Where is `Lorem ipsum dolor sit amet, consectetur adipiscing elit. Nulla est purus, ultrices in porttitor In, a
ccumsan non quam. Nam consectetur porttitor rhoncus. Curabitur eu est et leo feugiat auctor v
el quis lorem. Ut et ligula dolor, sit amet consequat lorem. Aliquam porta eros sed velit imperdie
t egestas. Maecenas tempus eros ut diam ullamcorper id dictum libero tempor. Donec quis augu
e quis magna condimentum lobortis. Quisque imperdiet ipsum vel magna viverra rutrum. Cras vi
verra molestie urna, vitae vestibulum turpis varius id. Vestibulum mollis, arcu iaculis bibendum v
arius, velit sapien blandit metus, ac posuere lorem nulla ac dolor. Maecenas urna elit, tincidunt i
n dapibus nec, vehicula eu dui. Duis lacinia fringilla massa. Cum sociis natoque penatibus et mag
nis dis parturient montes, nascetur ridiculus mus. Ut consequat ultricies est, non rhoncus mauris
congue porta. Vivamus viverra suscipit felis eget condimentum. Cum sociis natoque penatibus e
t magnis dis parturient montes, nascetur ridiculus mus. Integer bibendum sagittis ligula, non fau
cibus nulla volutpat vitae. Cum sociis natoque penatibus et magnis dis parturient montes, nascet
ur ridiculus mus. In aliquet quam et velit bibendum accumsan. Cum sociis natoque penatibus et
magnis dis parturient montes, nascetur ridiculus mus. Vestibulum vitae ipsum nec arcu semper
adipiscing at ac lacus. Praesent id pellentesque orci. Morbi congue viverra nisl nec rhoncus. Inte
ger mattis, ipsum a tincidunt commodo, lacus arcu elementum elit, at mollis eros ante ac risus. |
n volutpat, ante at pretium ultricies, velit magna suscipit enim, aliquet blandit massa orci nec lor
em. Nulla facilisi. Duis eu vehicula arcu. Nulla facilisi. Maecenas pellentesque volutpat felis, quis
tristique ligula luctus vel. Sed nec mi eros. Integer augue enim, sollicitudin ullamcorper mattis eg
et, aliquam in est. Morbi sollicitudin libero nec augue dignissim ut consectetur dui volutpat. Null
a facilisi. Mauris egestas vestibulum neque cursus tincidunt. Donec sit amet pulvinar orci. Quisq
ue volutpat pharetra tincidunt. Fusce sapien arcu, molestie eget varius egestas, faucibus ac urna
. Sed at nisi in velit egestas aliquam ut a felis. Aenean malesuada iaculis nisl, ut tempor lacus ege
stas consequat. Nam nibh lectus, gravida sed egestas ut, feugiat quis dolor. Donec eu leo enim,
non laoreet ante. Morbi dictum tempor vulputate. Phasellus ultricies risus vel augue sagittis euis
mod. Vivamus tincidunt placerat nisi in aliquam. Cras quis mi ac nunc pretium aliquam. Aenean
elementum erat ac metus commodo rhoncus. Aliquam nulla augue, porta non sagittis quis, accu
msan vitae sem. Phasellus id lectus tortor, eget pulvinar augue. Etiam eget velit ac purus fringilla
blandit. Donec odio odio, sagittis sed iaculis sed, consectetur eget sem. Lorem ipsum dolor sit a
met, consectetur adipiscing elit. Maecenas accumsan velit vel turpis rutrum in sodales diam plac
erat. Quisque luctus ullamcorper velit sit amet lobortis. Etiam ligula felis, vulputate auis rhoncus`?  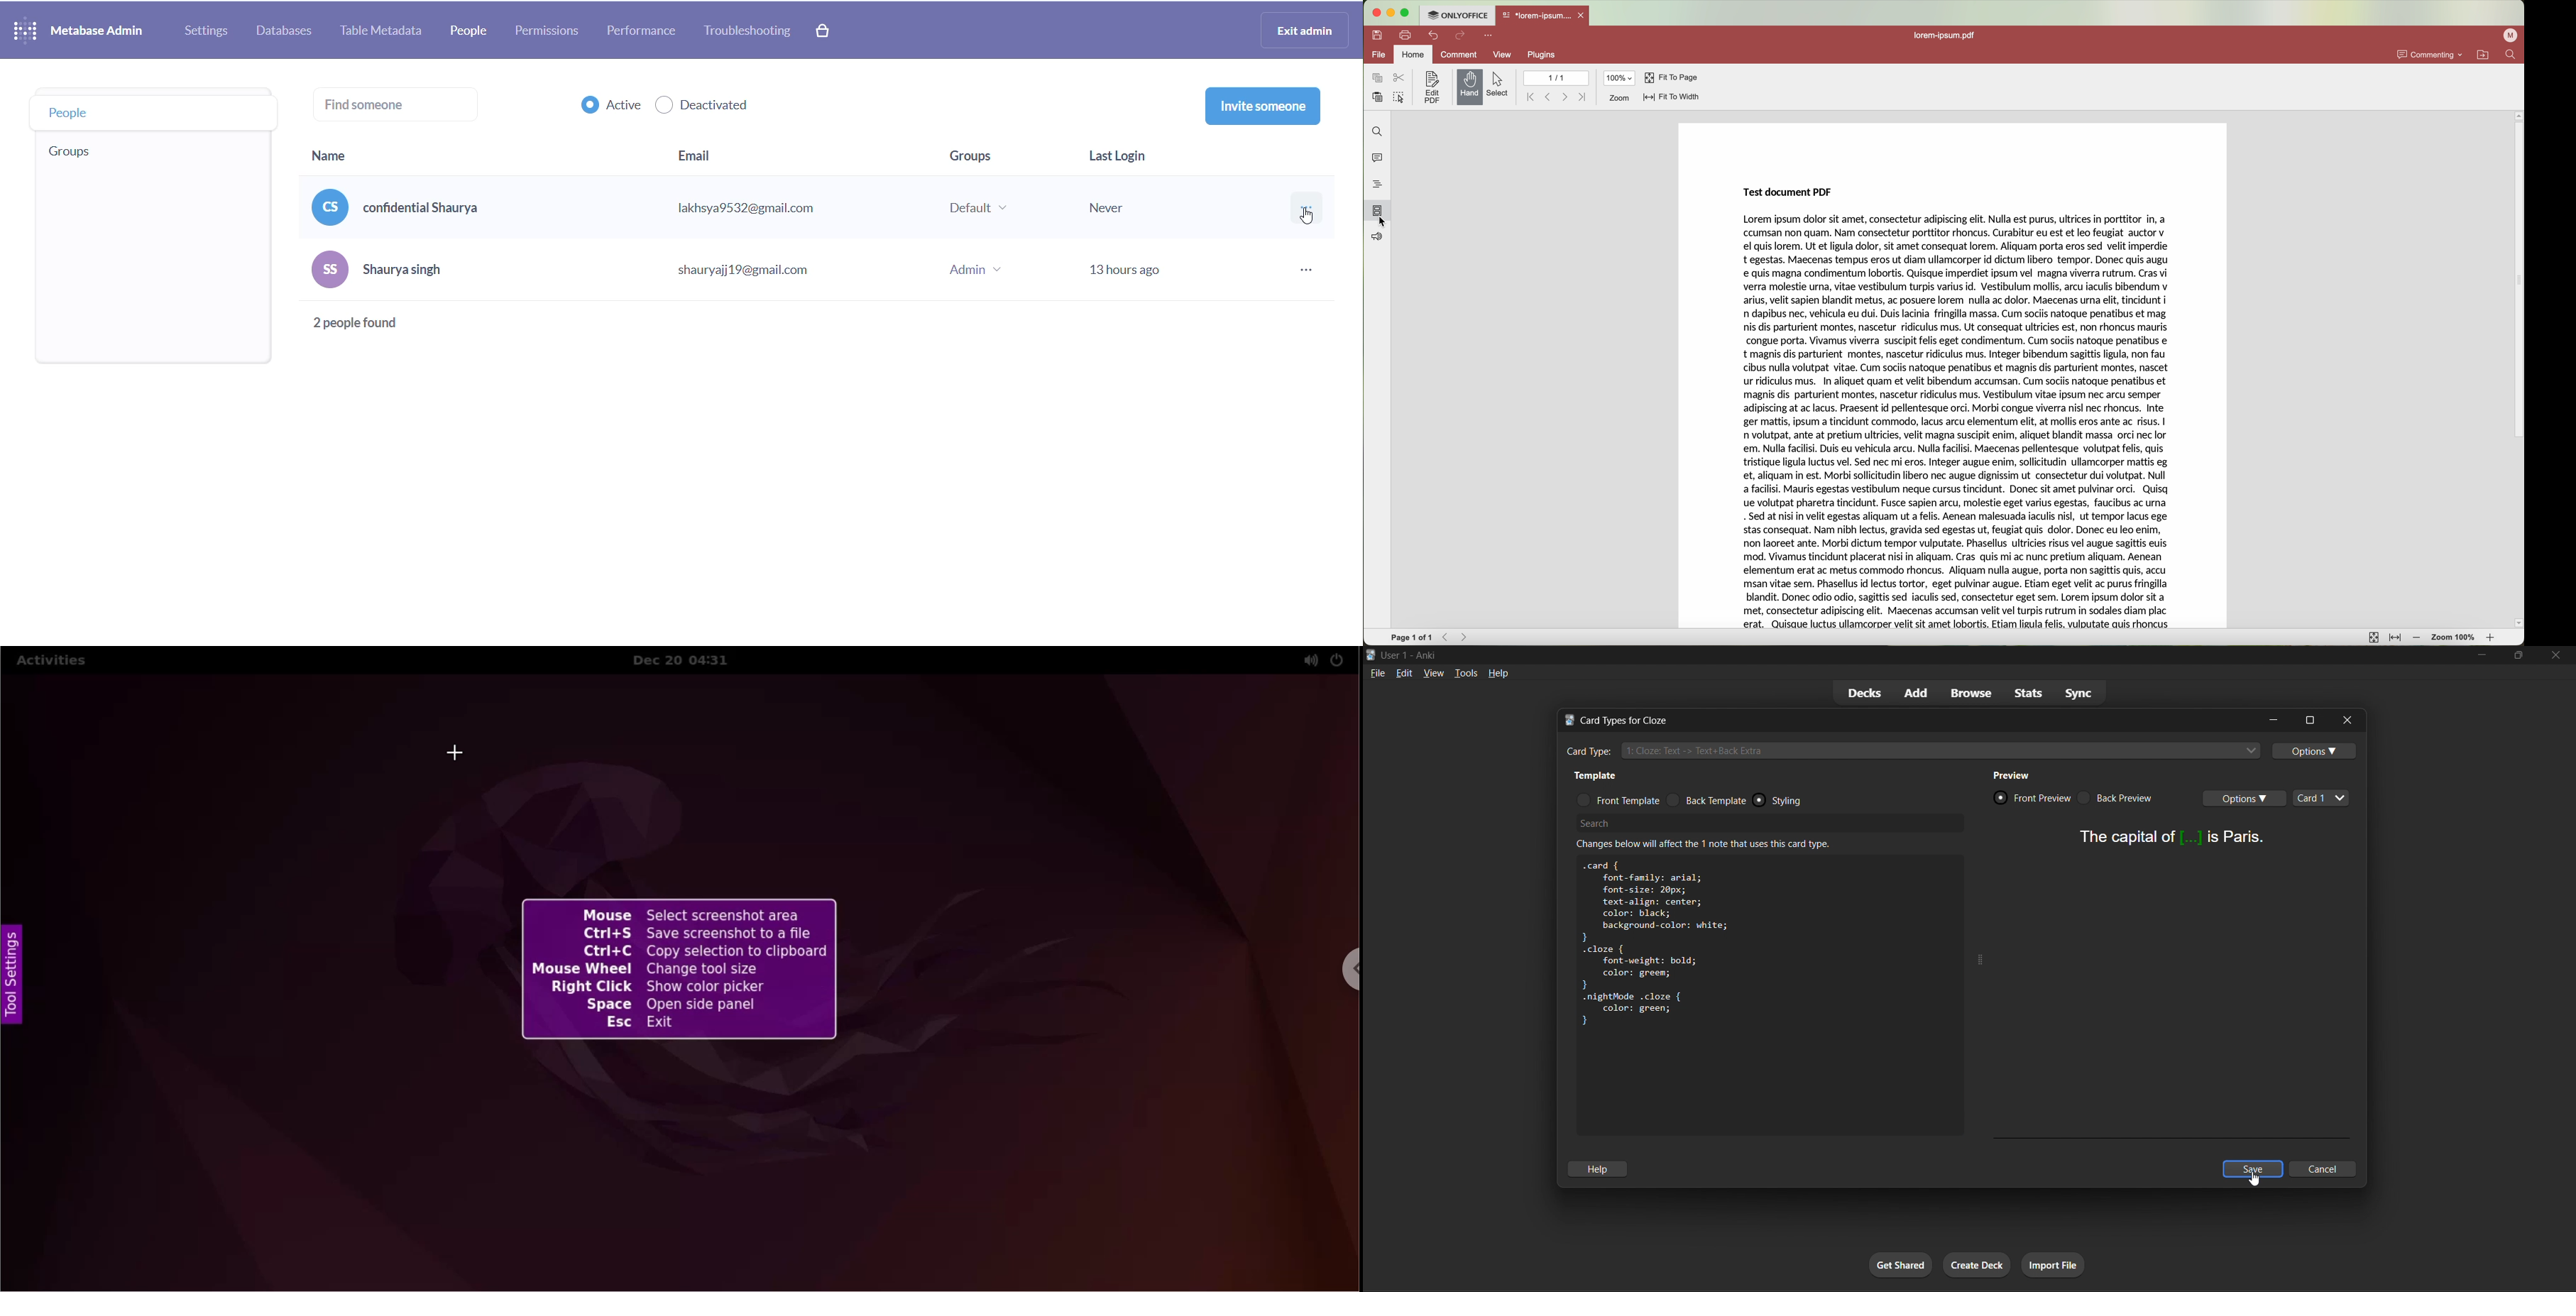
Lorem ipsum dolor sit amet, consectetur adipiscing elit. Nulla est purus, ultrices in porttitor In, a
ccumsan non quam. Nam consectetur porttitor rhoncus. Curabitur eu est et leo feugiat auctor v
el quis lorem. Ut et ligula dolor, sit amet consequat lorem. Aliquam porta eros sed velit imperdie
t egestas. Maecenas tempus eros ut diam ullamcorper id dictum libero tempor. Donec quis augu
e quis magna condimentum lobortis. Quisque imperdiet ipsum vel magna viverra rutrum. Cras vi
verra molestie urna, vitae vestibulum turpis varius id. Vestibulum mollis, arcu iaculis bibendum v
arius, velit sapien blandit metus, ac posuere lorem nulla ac dolor. Maecenas urna elit, tincidunt i
n dapibus nec, vehicula eu dui. Duis lacinia fringilla massa. Cum sociis natoque penatibus et mag
nis dis parturient montes, nascetur ridiculus mus. Ut consequat ultricies est, non rhoncus mauris
congue porta. Vivamus viverra suscipit felis eget condimentum. Cum sociis natoque penatibus e
t magnis dis parturient montes, nascetur ridiculus mus. Integer bibendum sagittis ligula, non fau
cibus nulla volutpat vitae. Cum sociis natoque penatibus et magnis dis parturient montes, nascet
ur ridiculus mus. In aliquet quam et velit bibendum accumsan. Cum sociis natoque penatibus et
magnis dis parturient montes, nascetur ridiculus mus. Vestibulum vitae ipsum nec arcu semper
adipiscing at ac lacus. Praesent id pellentesque orci. Morbi congue viverra nisl nec rhoncus. Inte
ger mattis, ipsum a tincidunt commodo, lacus arcu elementum elit, at mollis eros ante ac risus. |
n volutpat, ante at pretium ultricies, velit magna suscipit enim, aliquet blandit massa orci nec lor
em. Nulla facilisi. Duis eu vehicula arcu. Nulla facilisi. Maecenas pellentesque volutpat felis, quis
tristique ligula luctus vel. Sed nec mi eros. Integer augue enim, sollicitudin ullamcorper mattis eg
et, aliquam in est. Morbi sollicitudin libero nec augue dignissim ut consectetur dui volutpat. Null
a facilisi. Mauris egestas vestibulum neque cursus tincidunt. Donec sit amet pulvinar orci. Quisq
ue volutpat pharetra tincidunt. Fusce sapien arcu, molestie eget varius egestas, faucibus ac urna
. Sed at nisi in velit egestas aliquam ut a felis. Aenean malesuada iaculis nisl, ut tempor lacus ege
stas consequat. Nam nibh lectus, gravida sed egestas ut, feugiat quis dolor. Donec eu leo enim,
non laoreet ante. Morbi dictum tempor vulputate. Phasellus ultricies risus vel augue sagittis euis
mod. Vivamus tincidunt placerat nisi in aliquam. Cras quis mi ac nunc pretium aliquam. Aenean
elementum erat ac metus commodo rhoncus. Aliquam nulla augue, porta non sagittis quis, accu
msan vitae sem. Phasellus id lectus tortor, eget pulvinar augue. Etiam eget velit ac purus fringilla
blandit. Donec odio odio, sagittis sed iaculis sed, consectetur eget sem. Lorem ipsum dolor sit a
met, consectetur adipiscing elit. Maecenas accumsan velit vel turpis rutrum in sodales diam plac
erat. Quisque luctus ullamcorper velit sit amet lobortis. Etiam ligula felis, vulputate auis rhoncus is located at coordinates (1960, 423).